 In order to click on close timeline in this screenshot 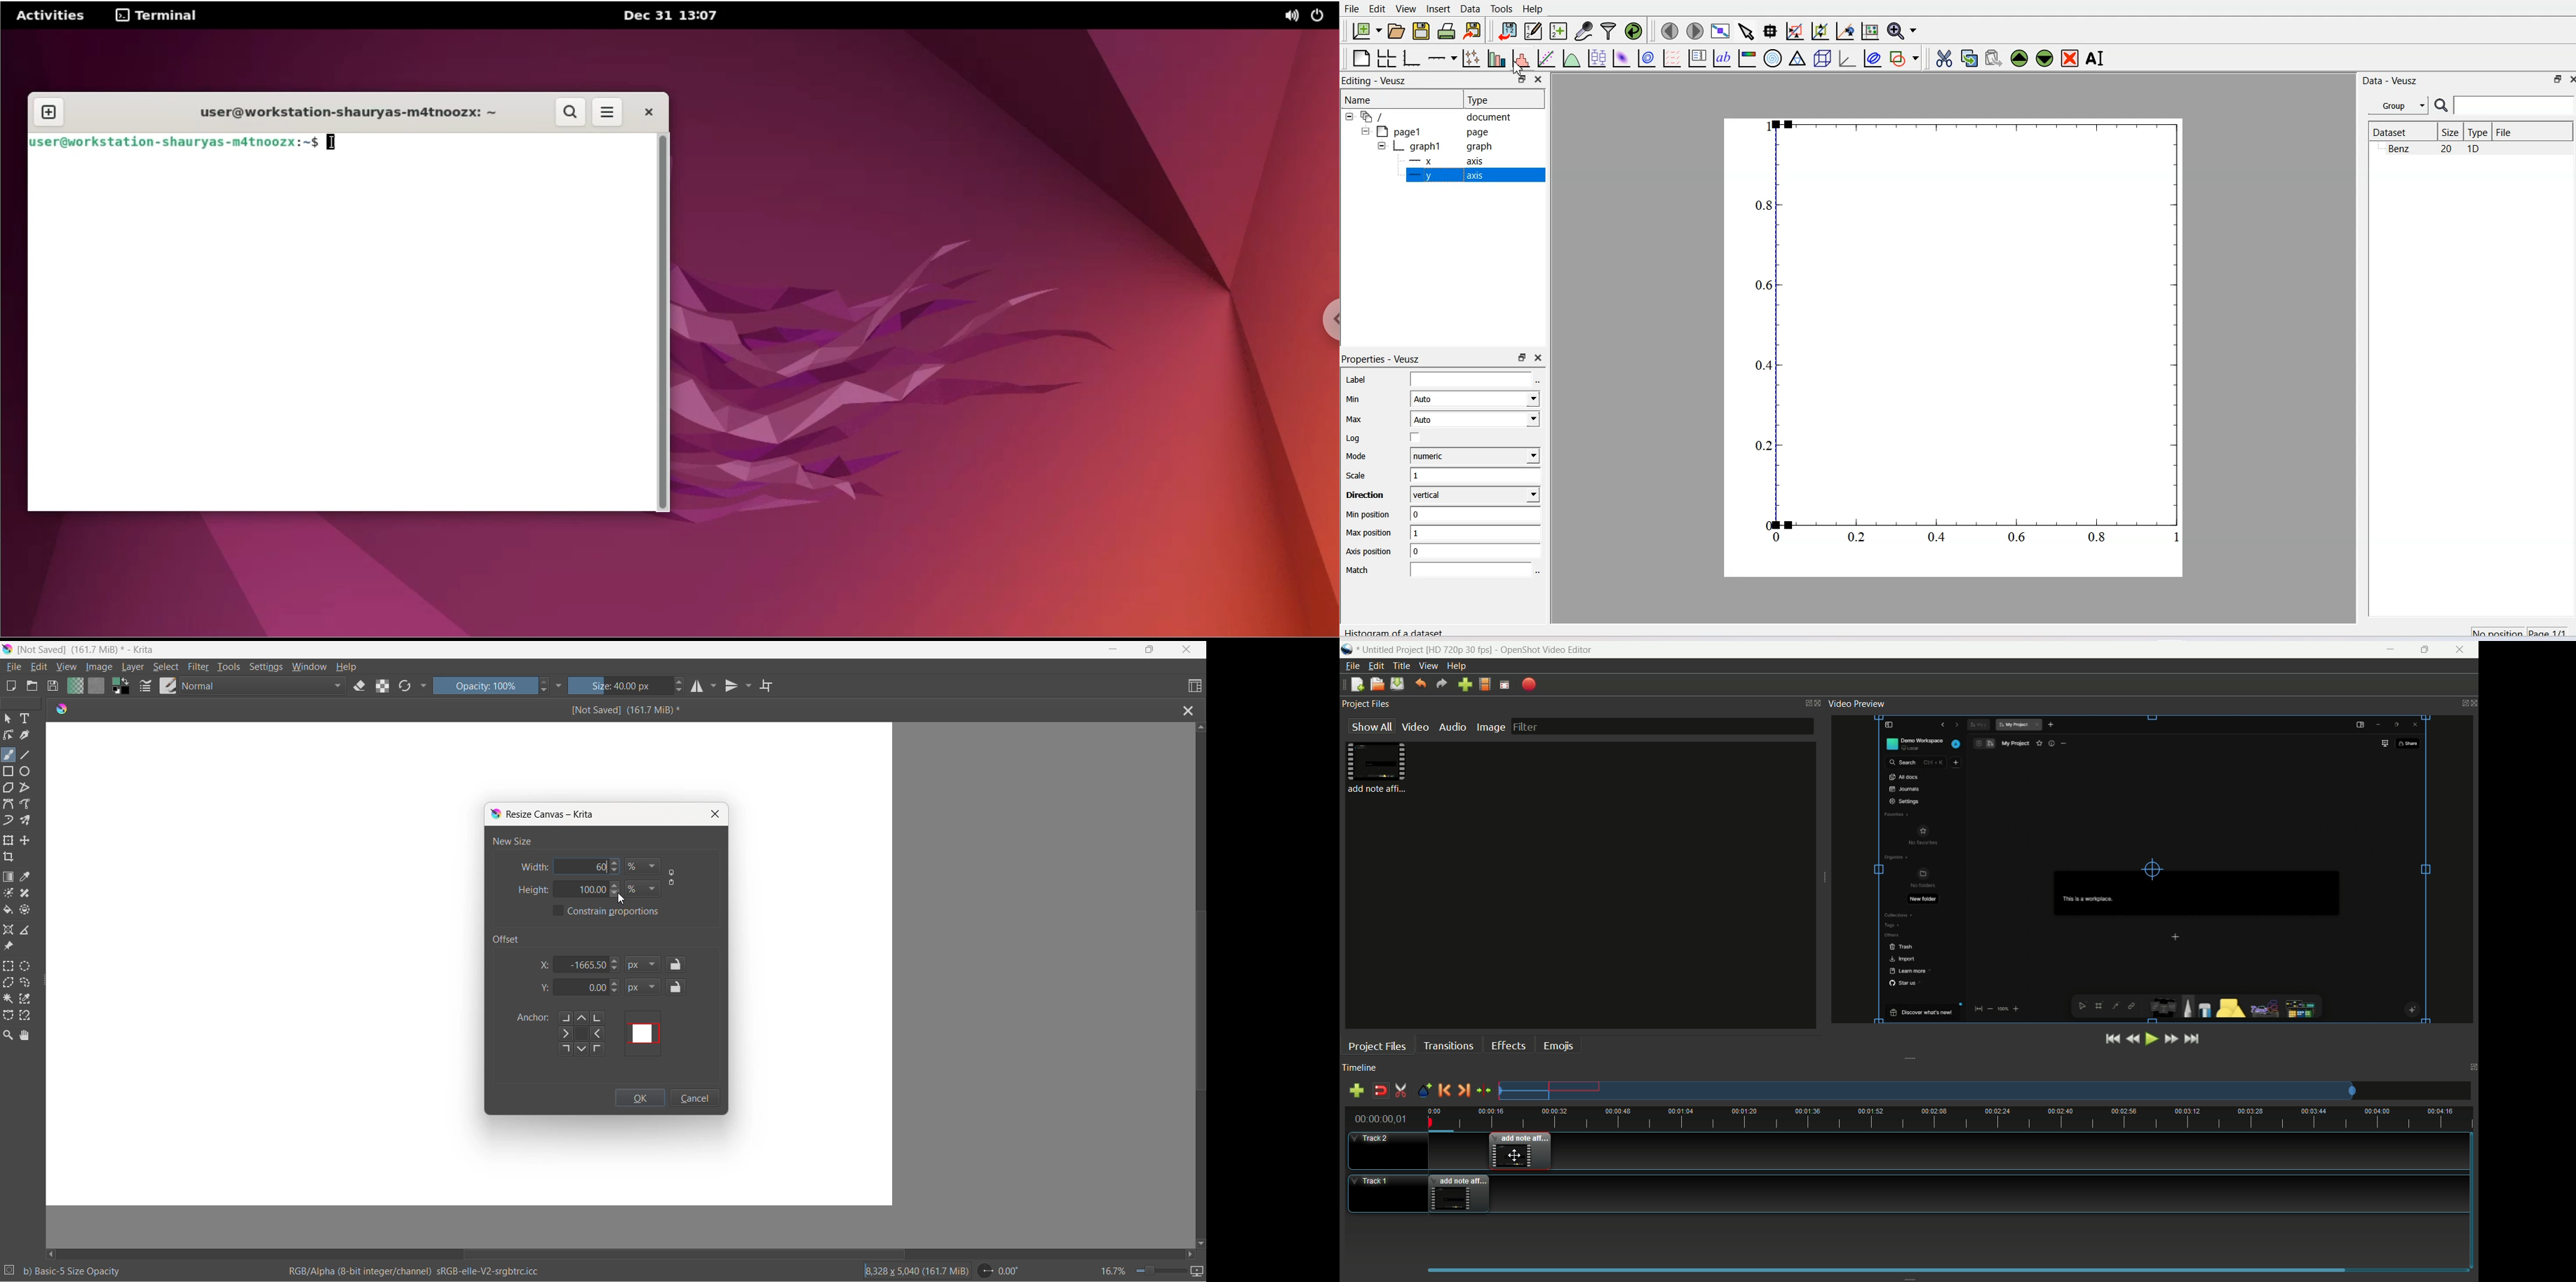, I will do `click(2473, 1066)`.